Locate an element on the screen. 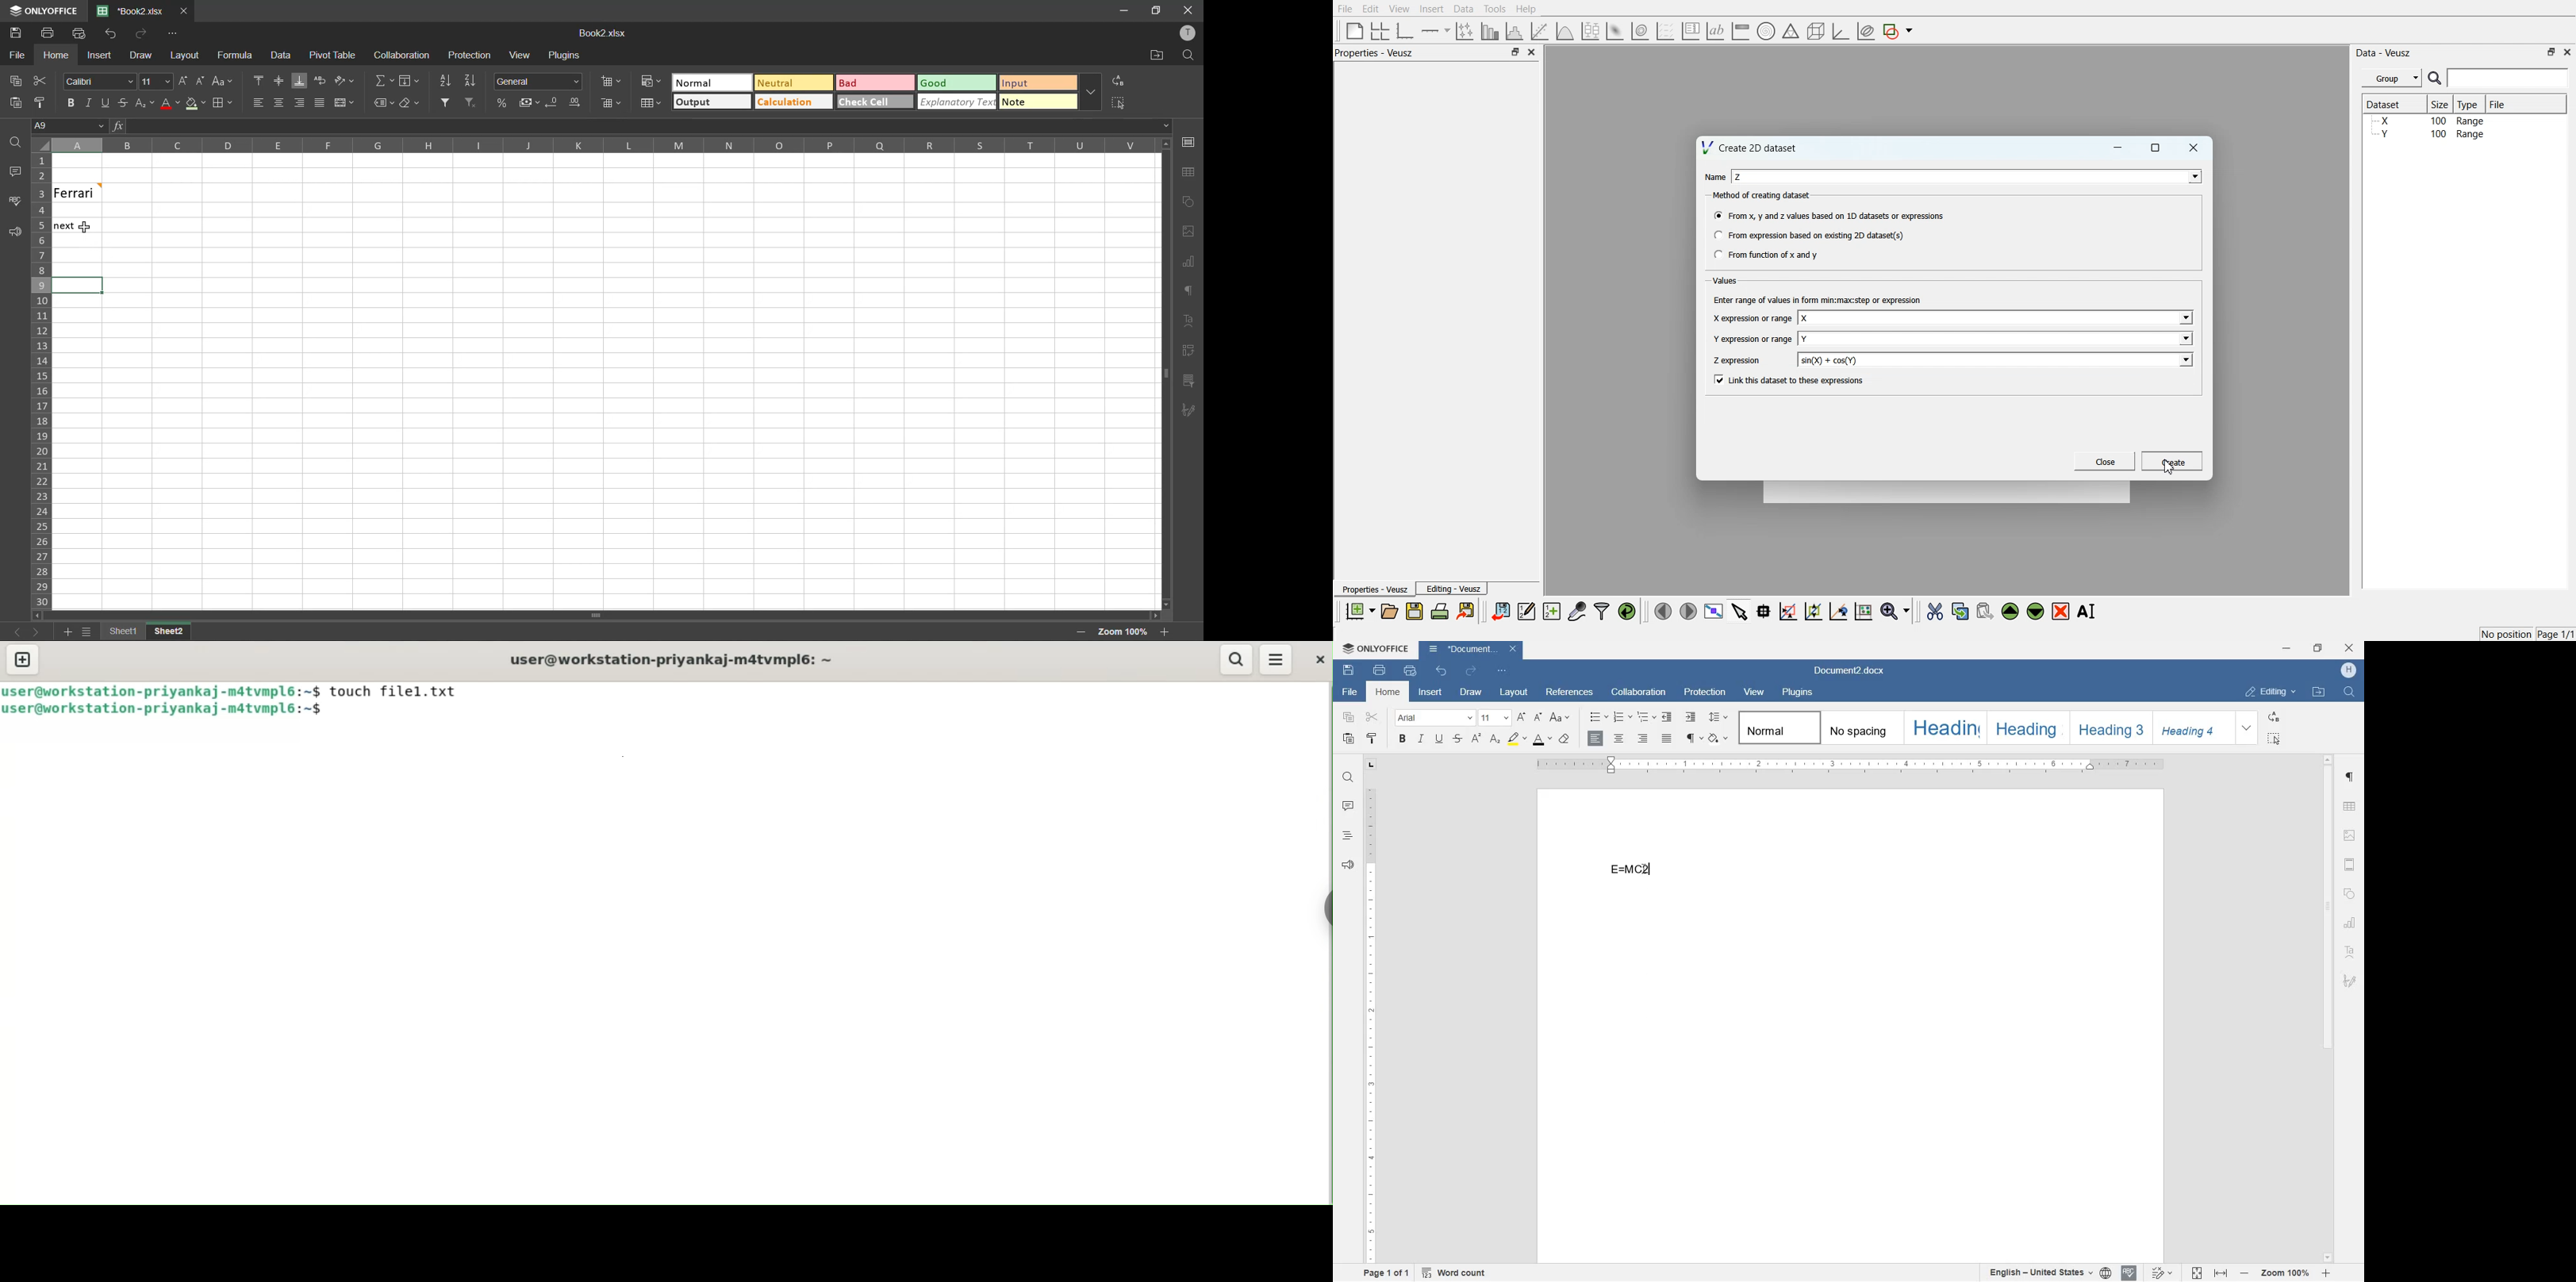 The width and height of the screenshot is (2576, 1288). change case is located at coordinates (1560, 718).